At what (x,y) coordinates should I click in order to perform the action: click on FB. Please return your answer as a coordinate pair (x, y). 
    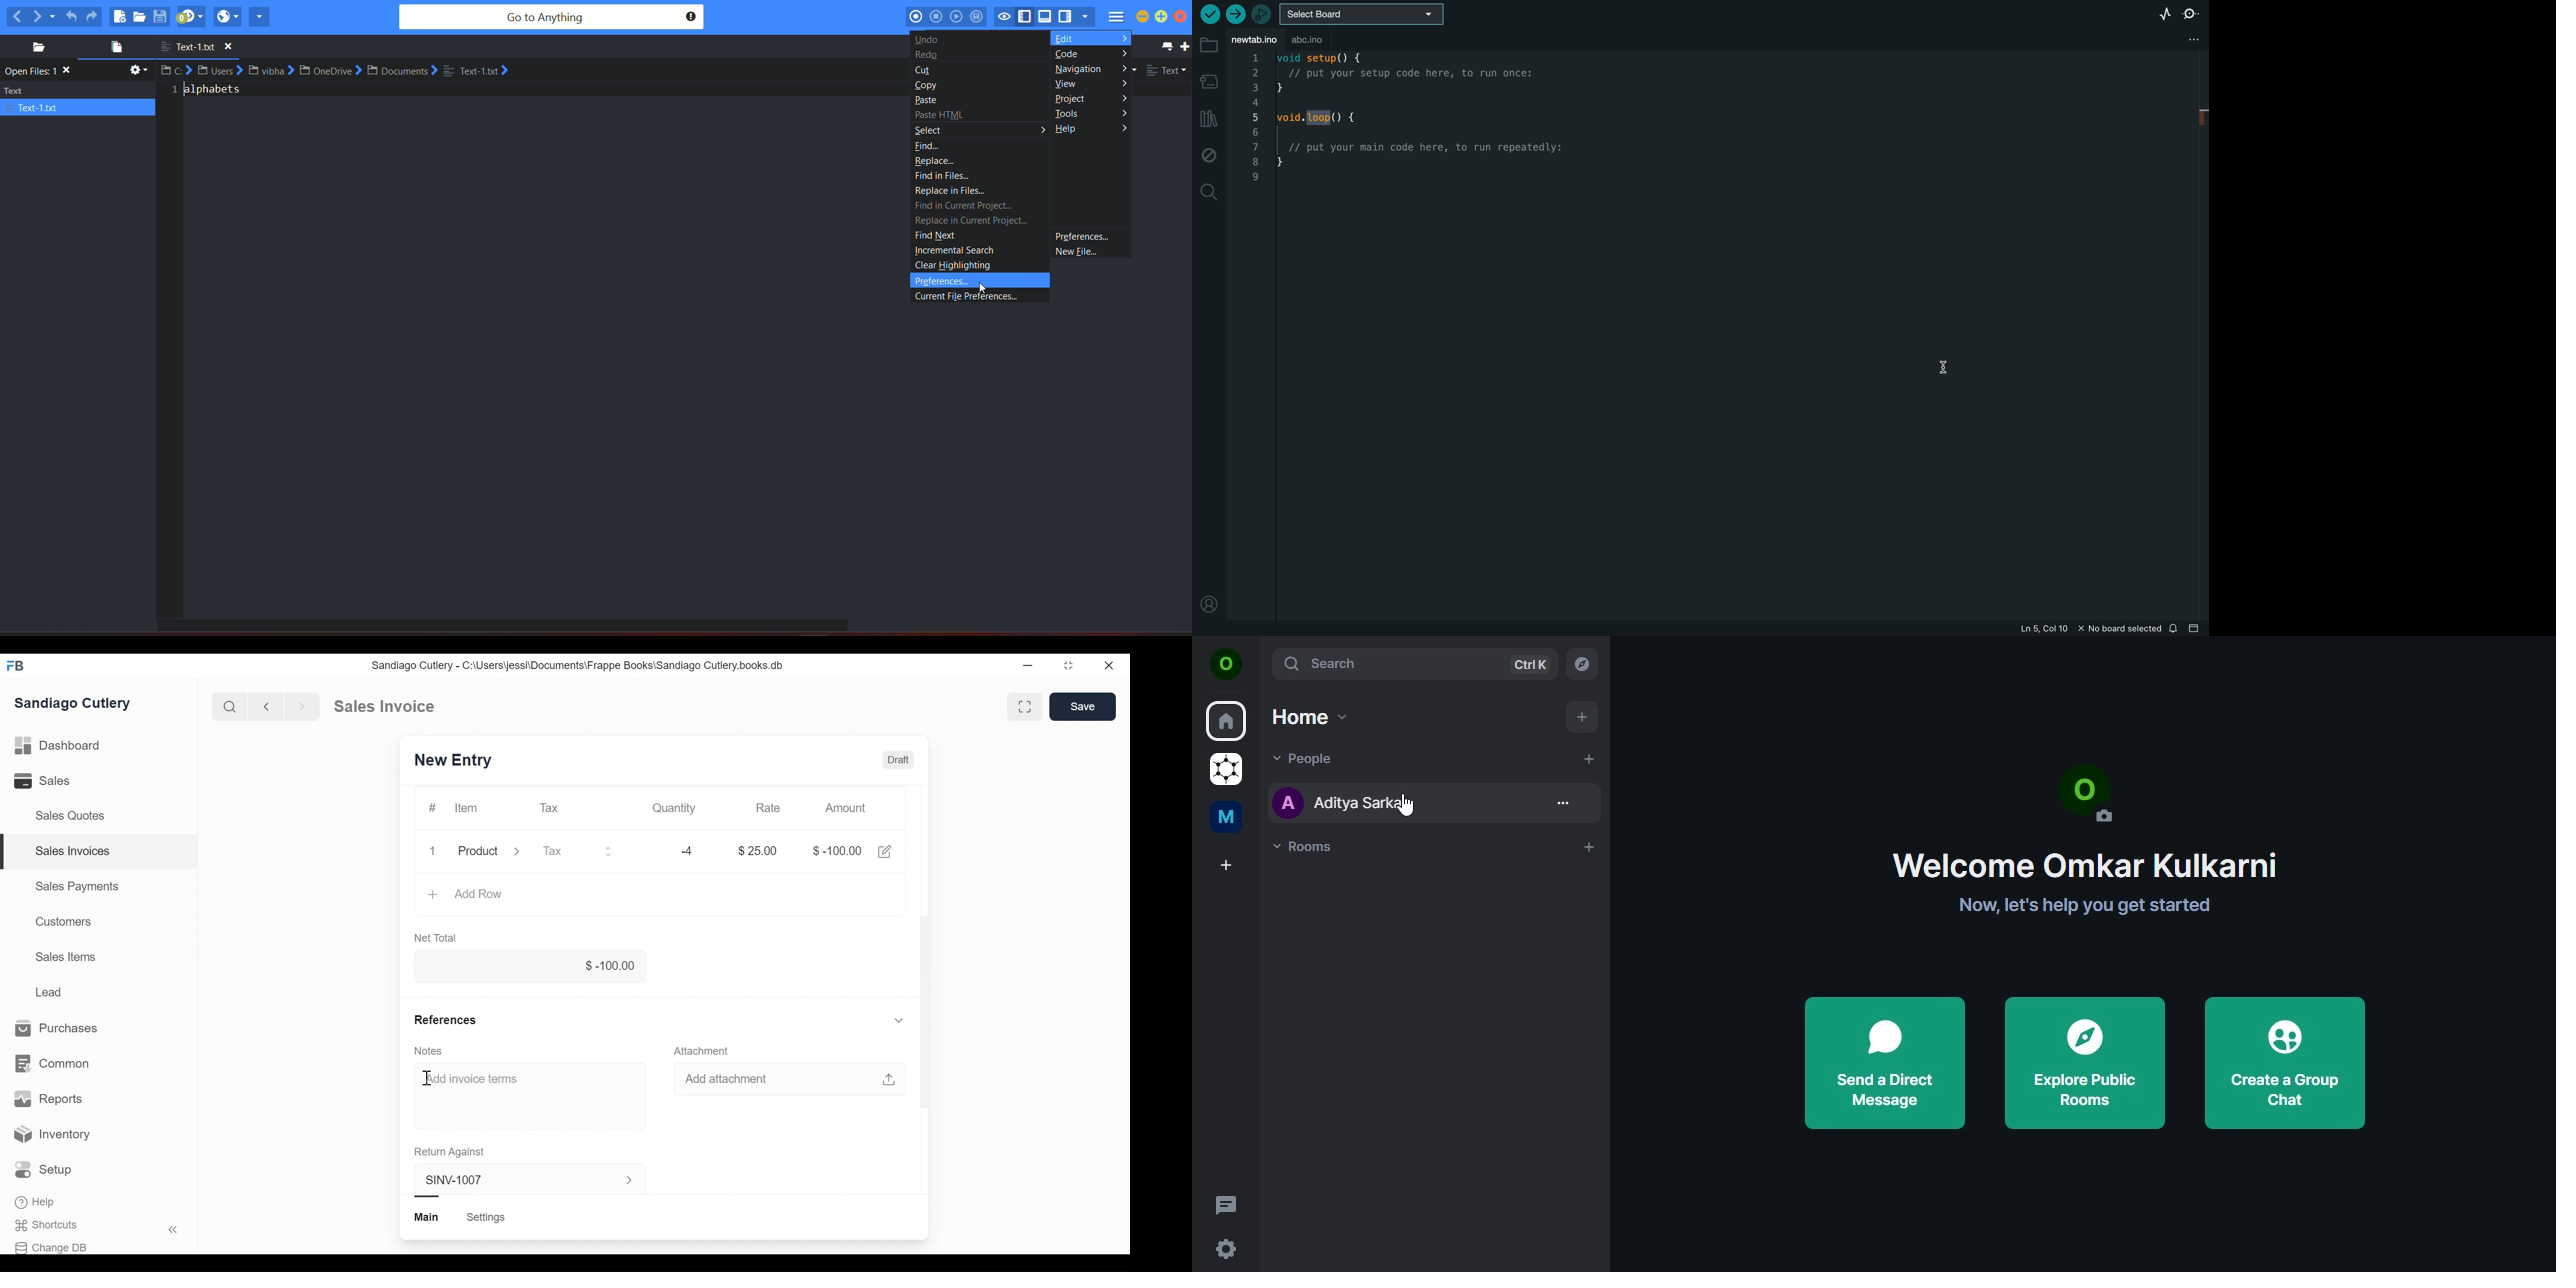
    Looking at the image, I should click on (18, 666).